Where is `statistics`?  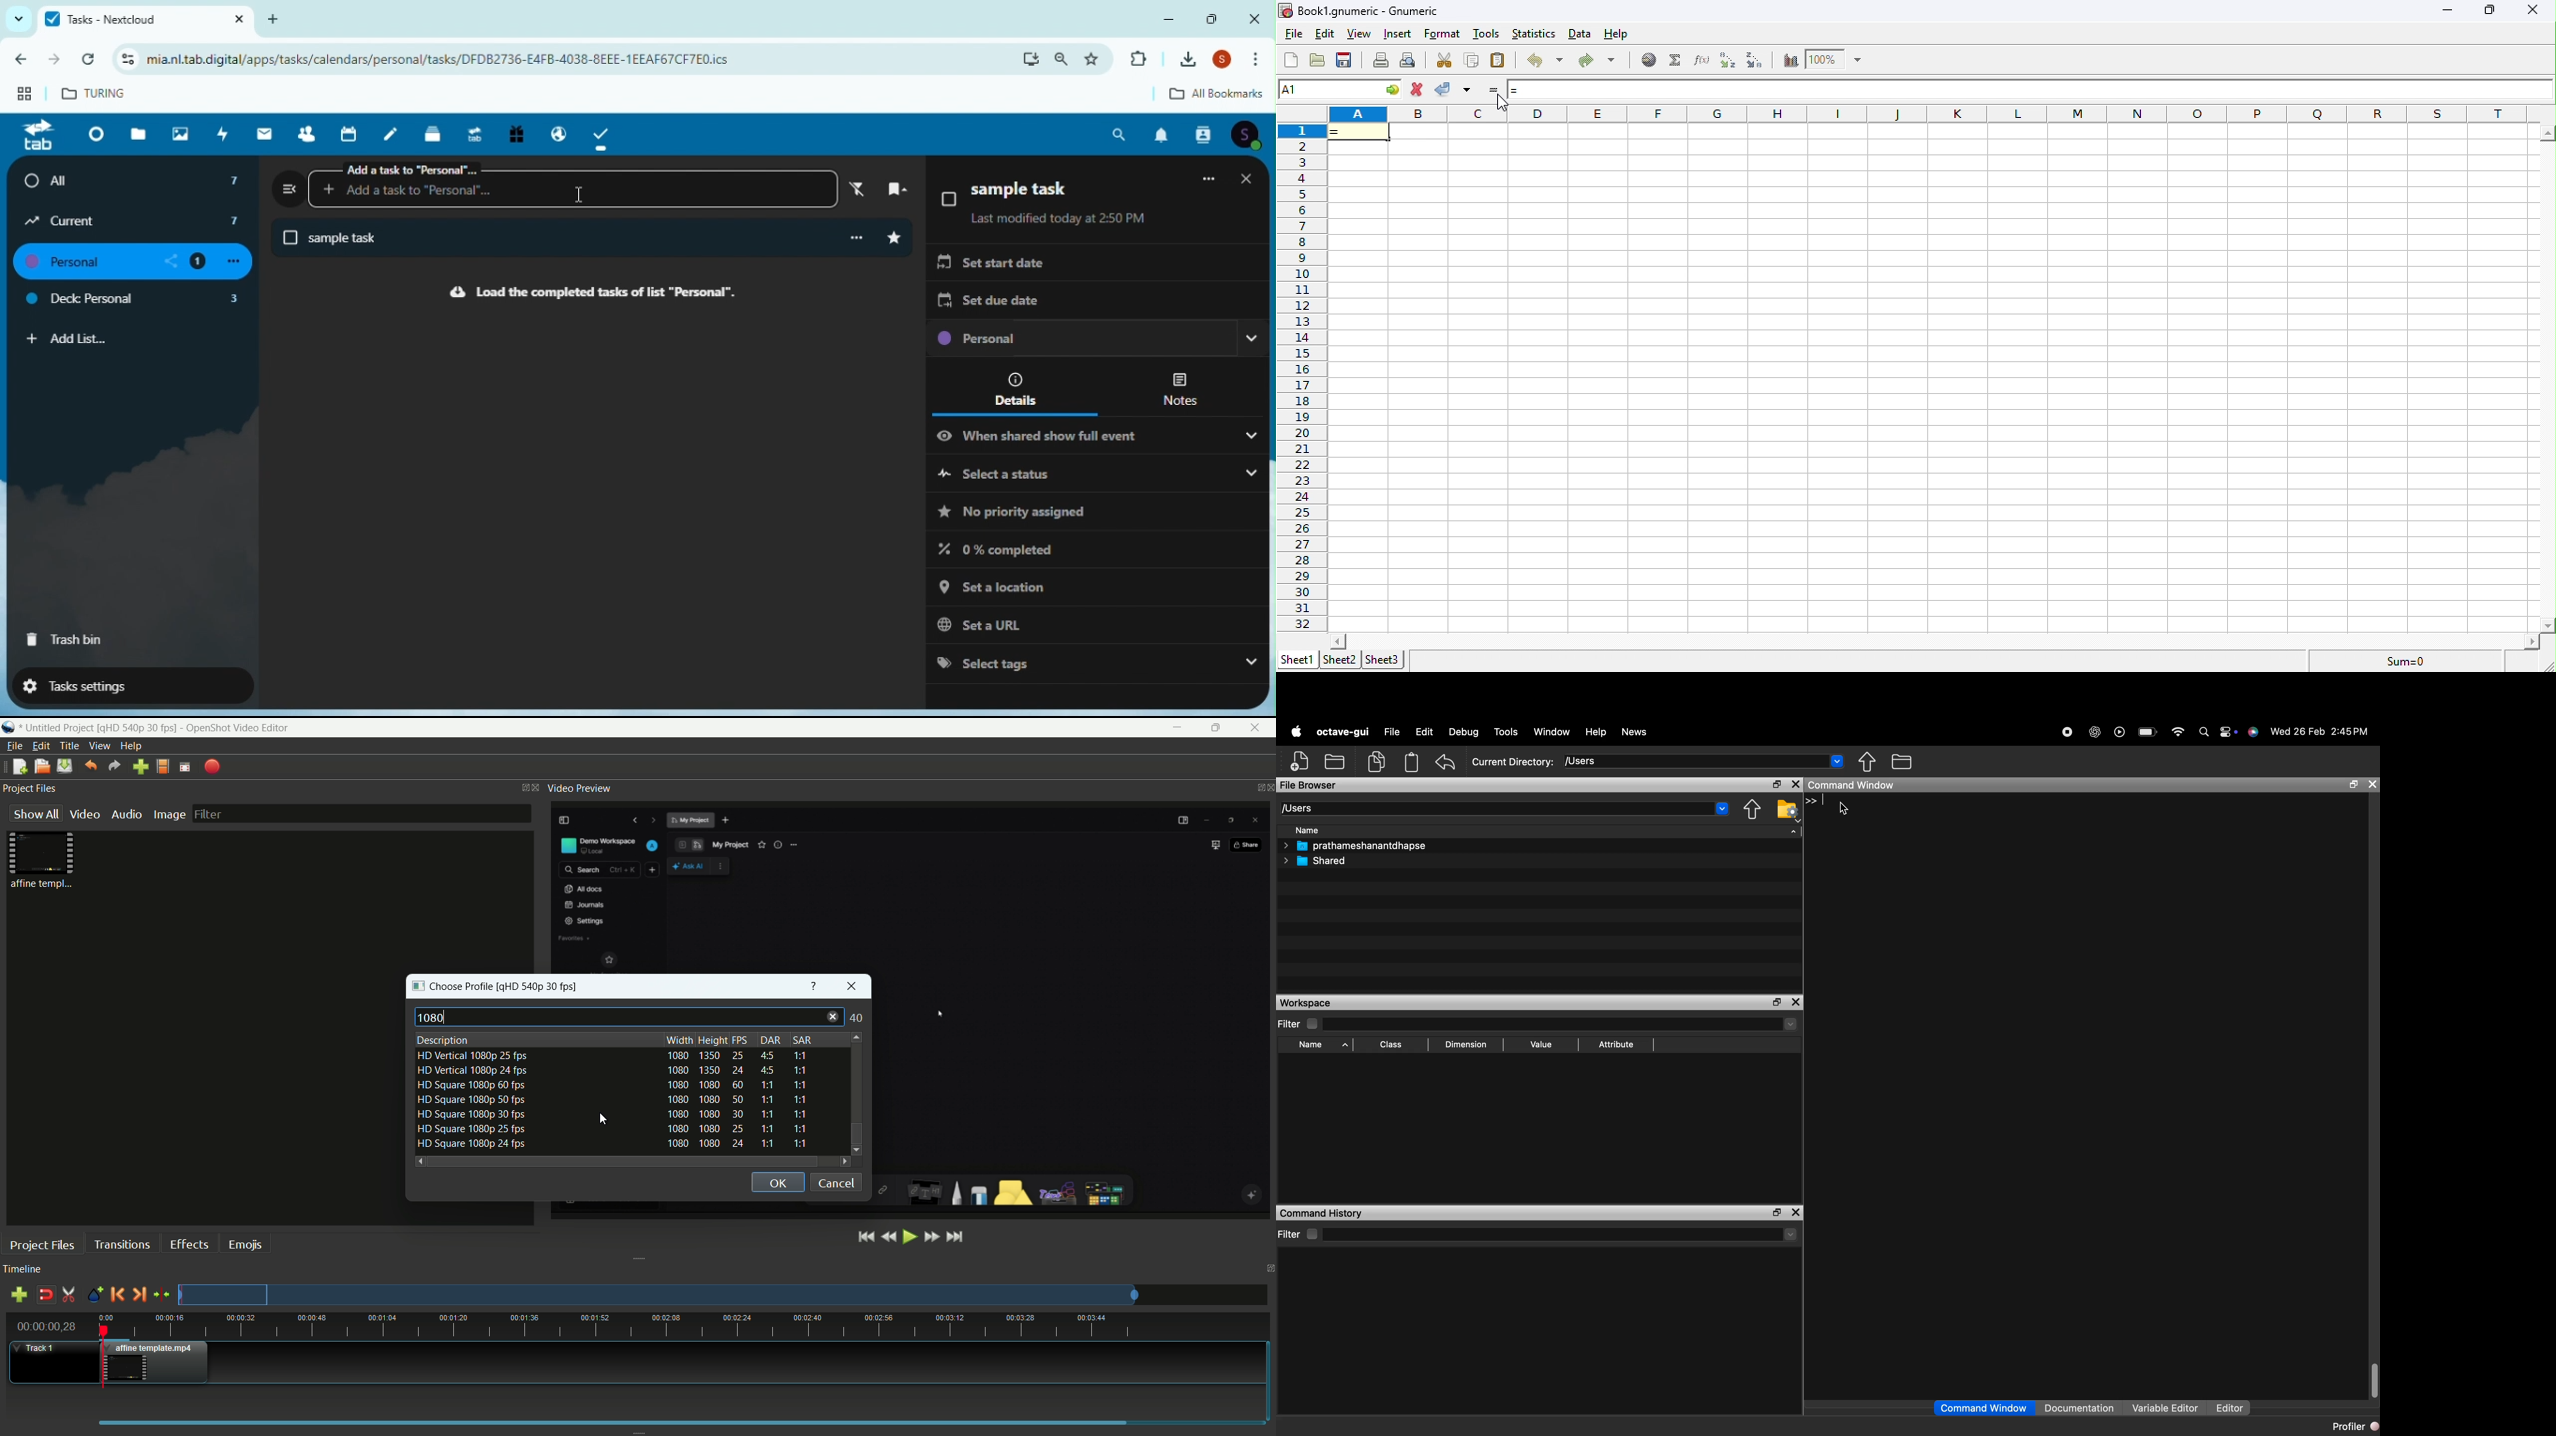 statistics is located at coordinates (1534, 33).